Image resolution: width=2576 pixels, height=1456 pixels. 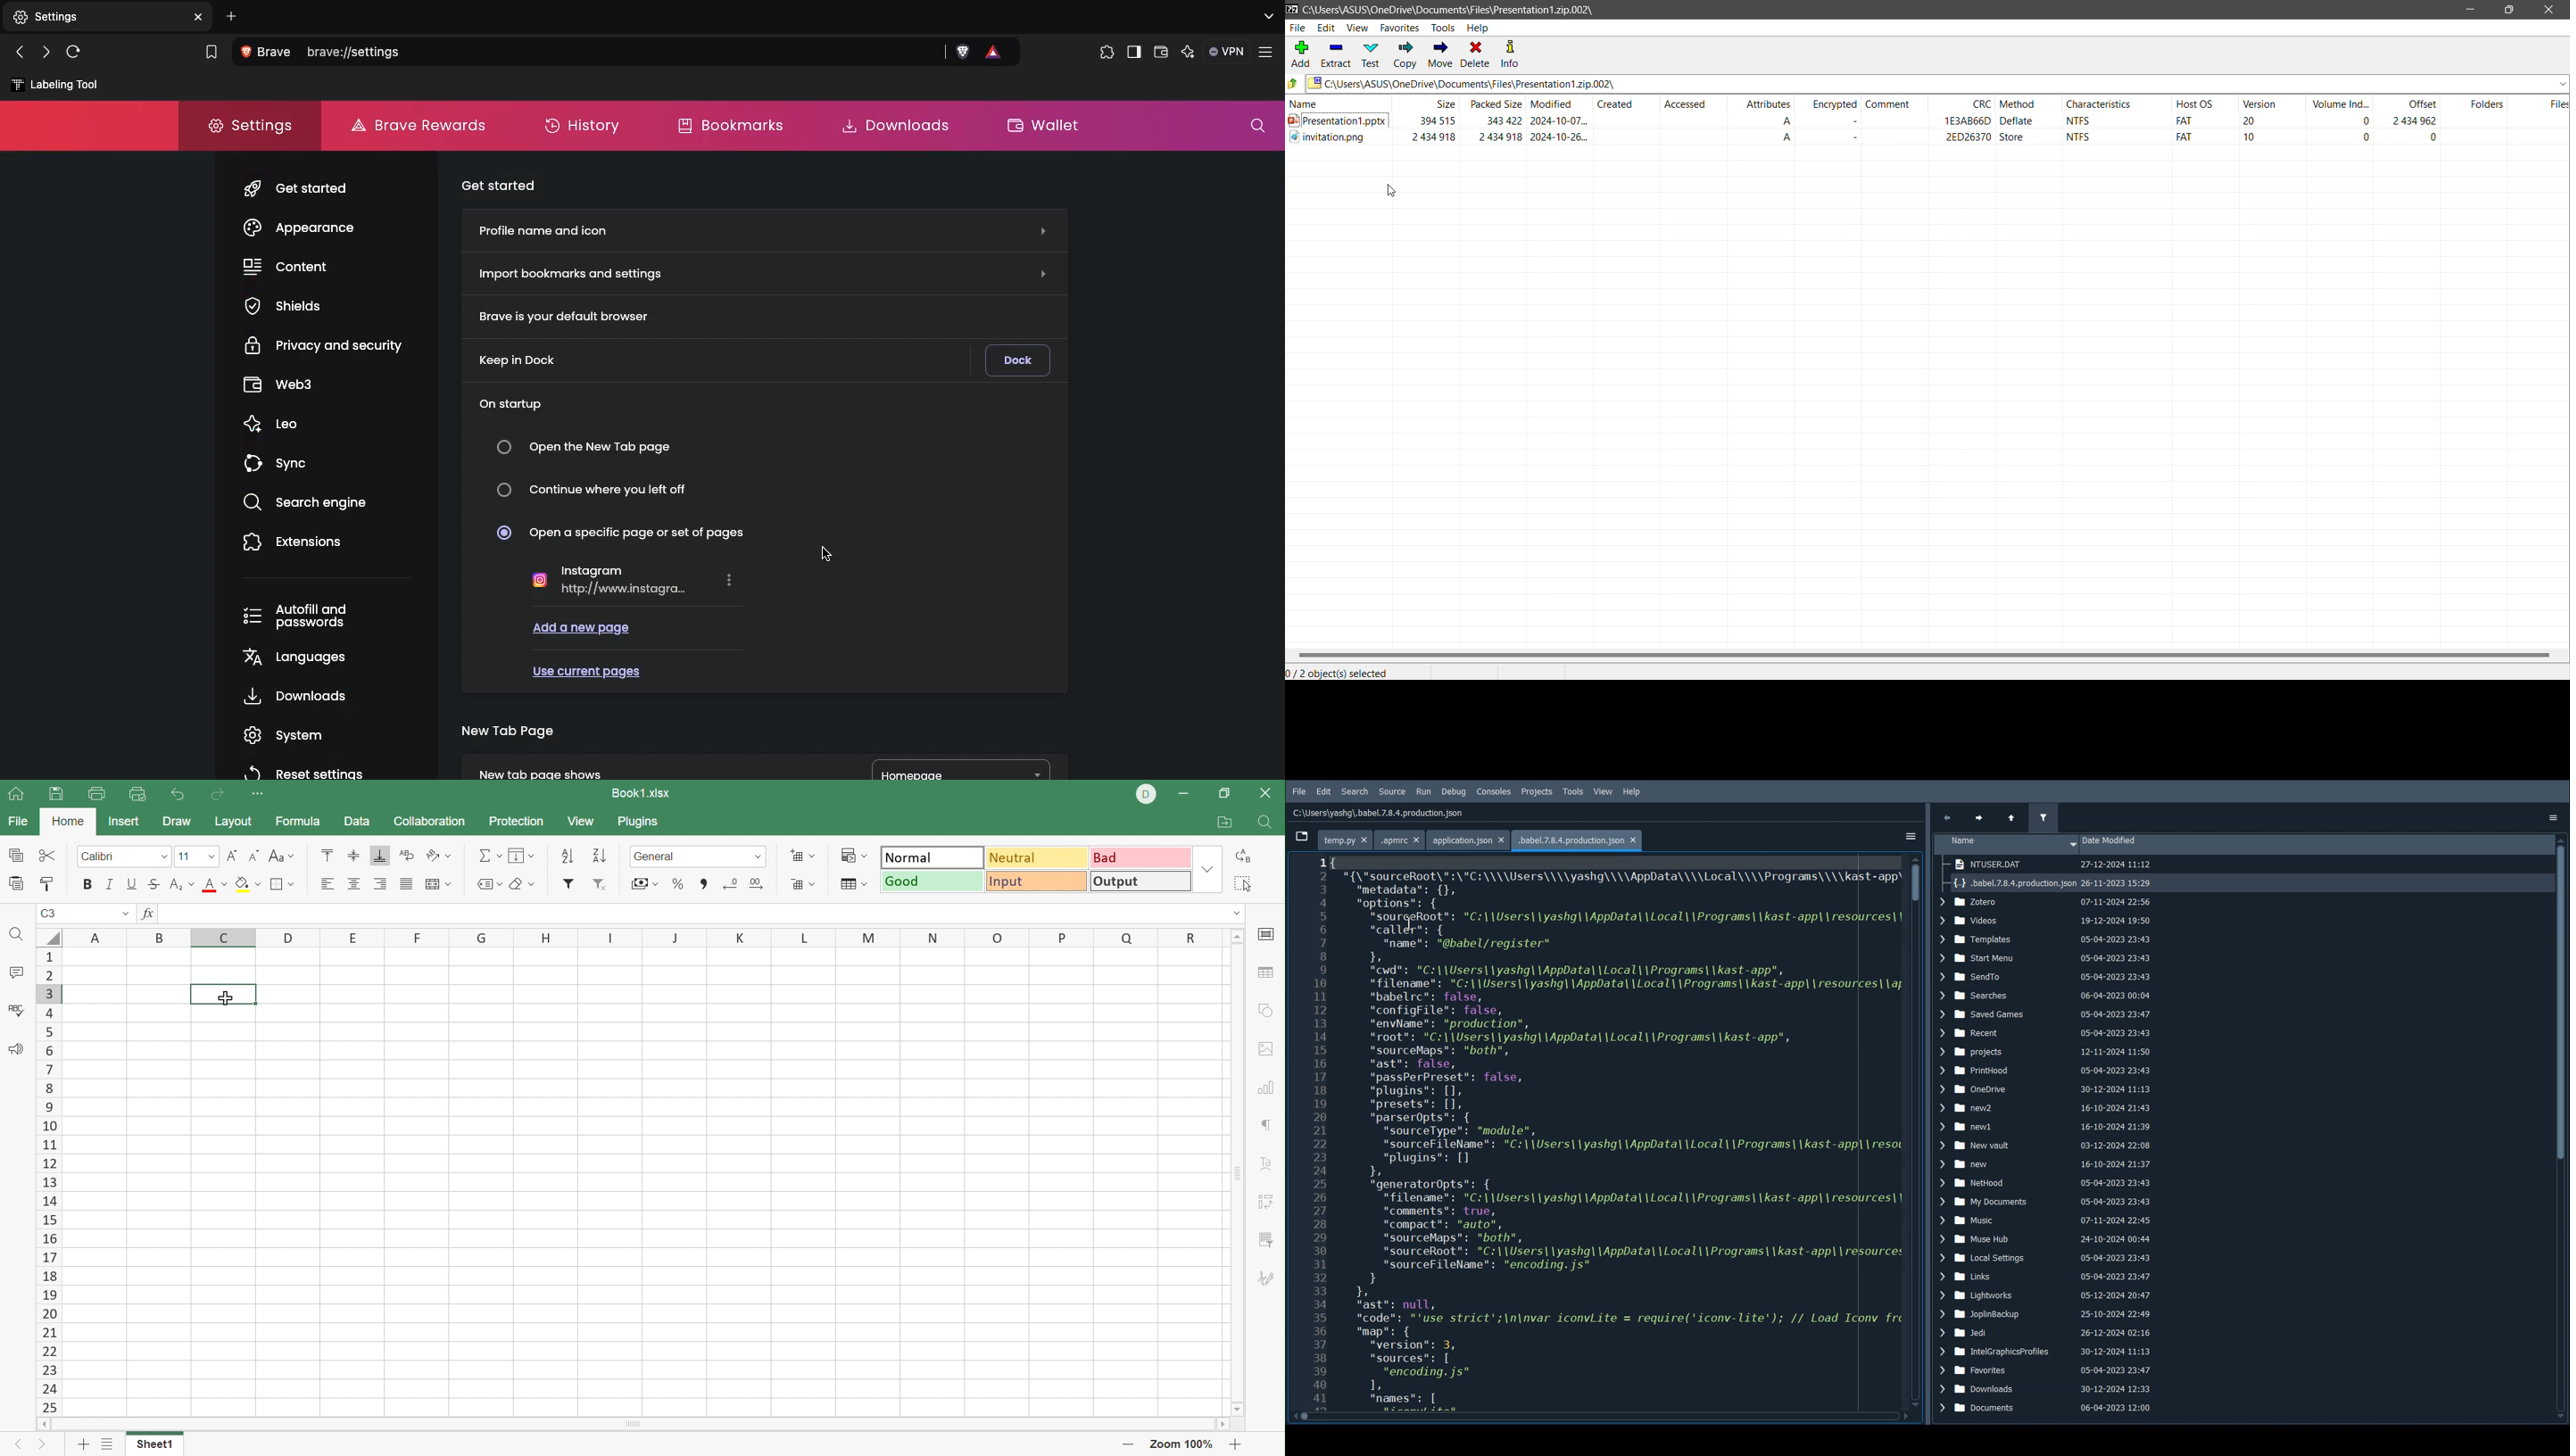 What do you see at coordinates (2549, 10) in the screenshot?
I see `Close` at bounding box center [2549, 10].